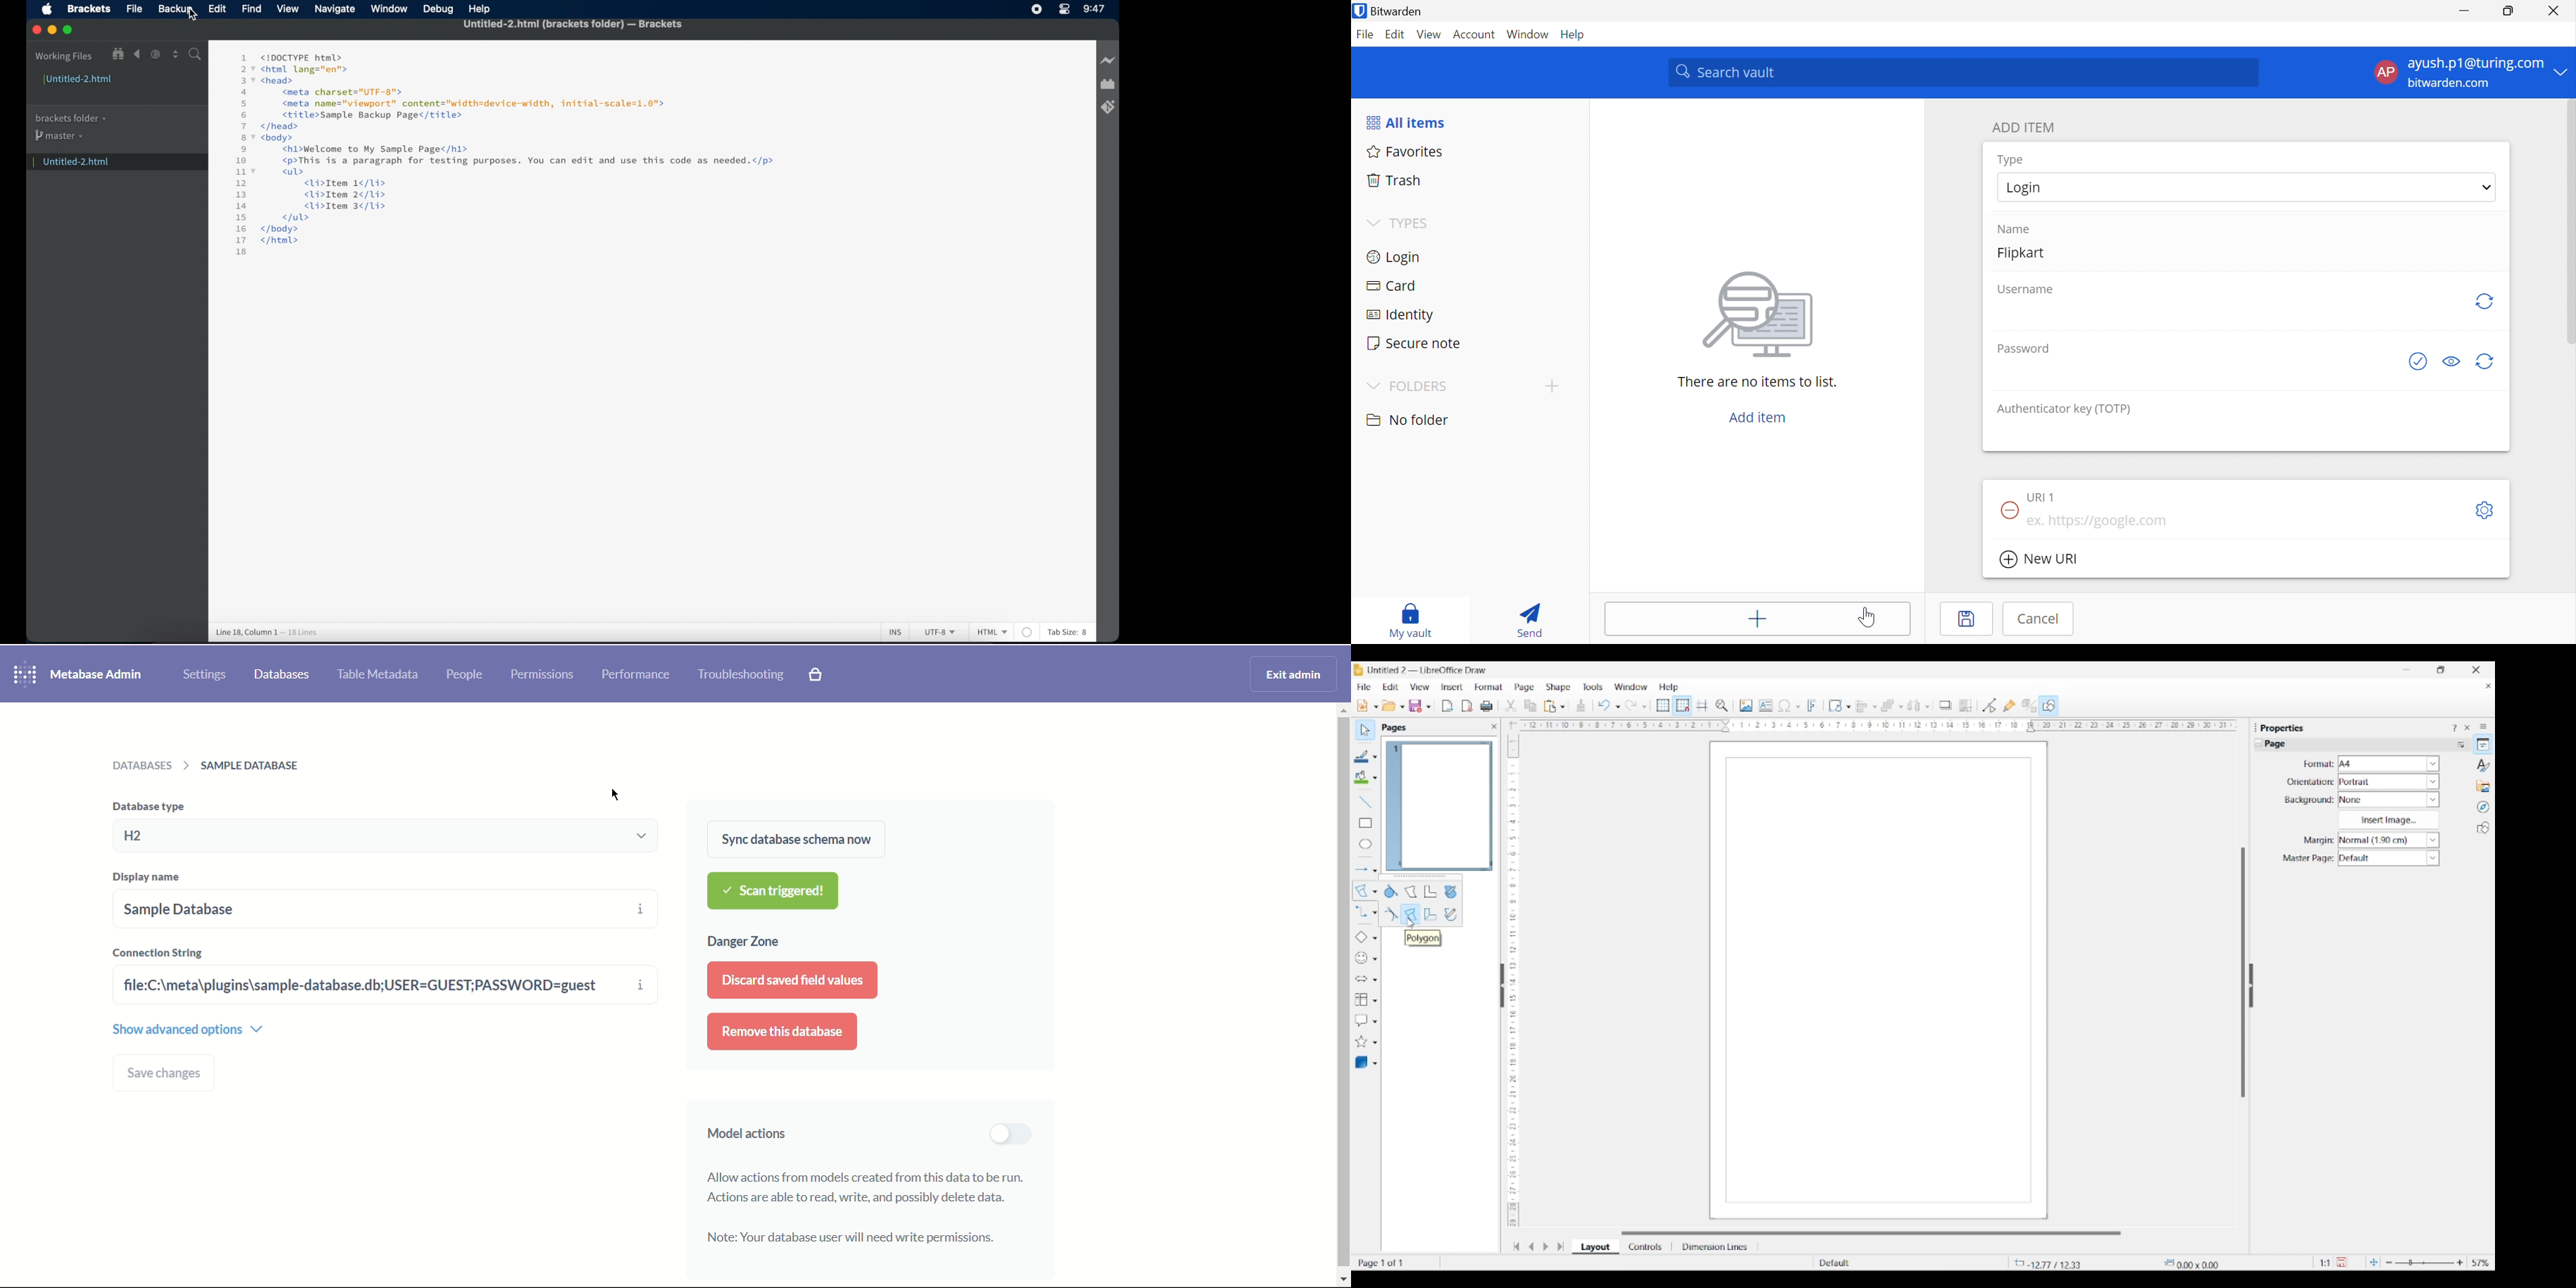  Describe the element at coordinates (2374, 1262) in the screenshot. I see `Fit page to current window` at that location.